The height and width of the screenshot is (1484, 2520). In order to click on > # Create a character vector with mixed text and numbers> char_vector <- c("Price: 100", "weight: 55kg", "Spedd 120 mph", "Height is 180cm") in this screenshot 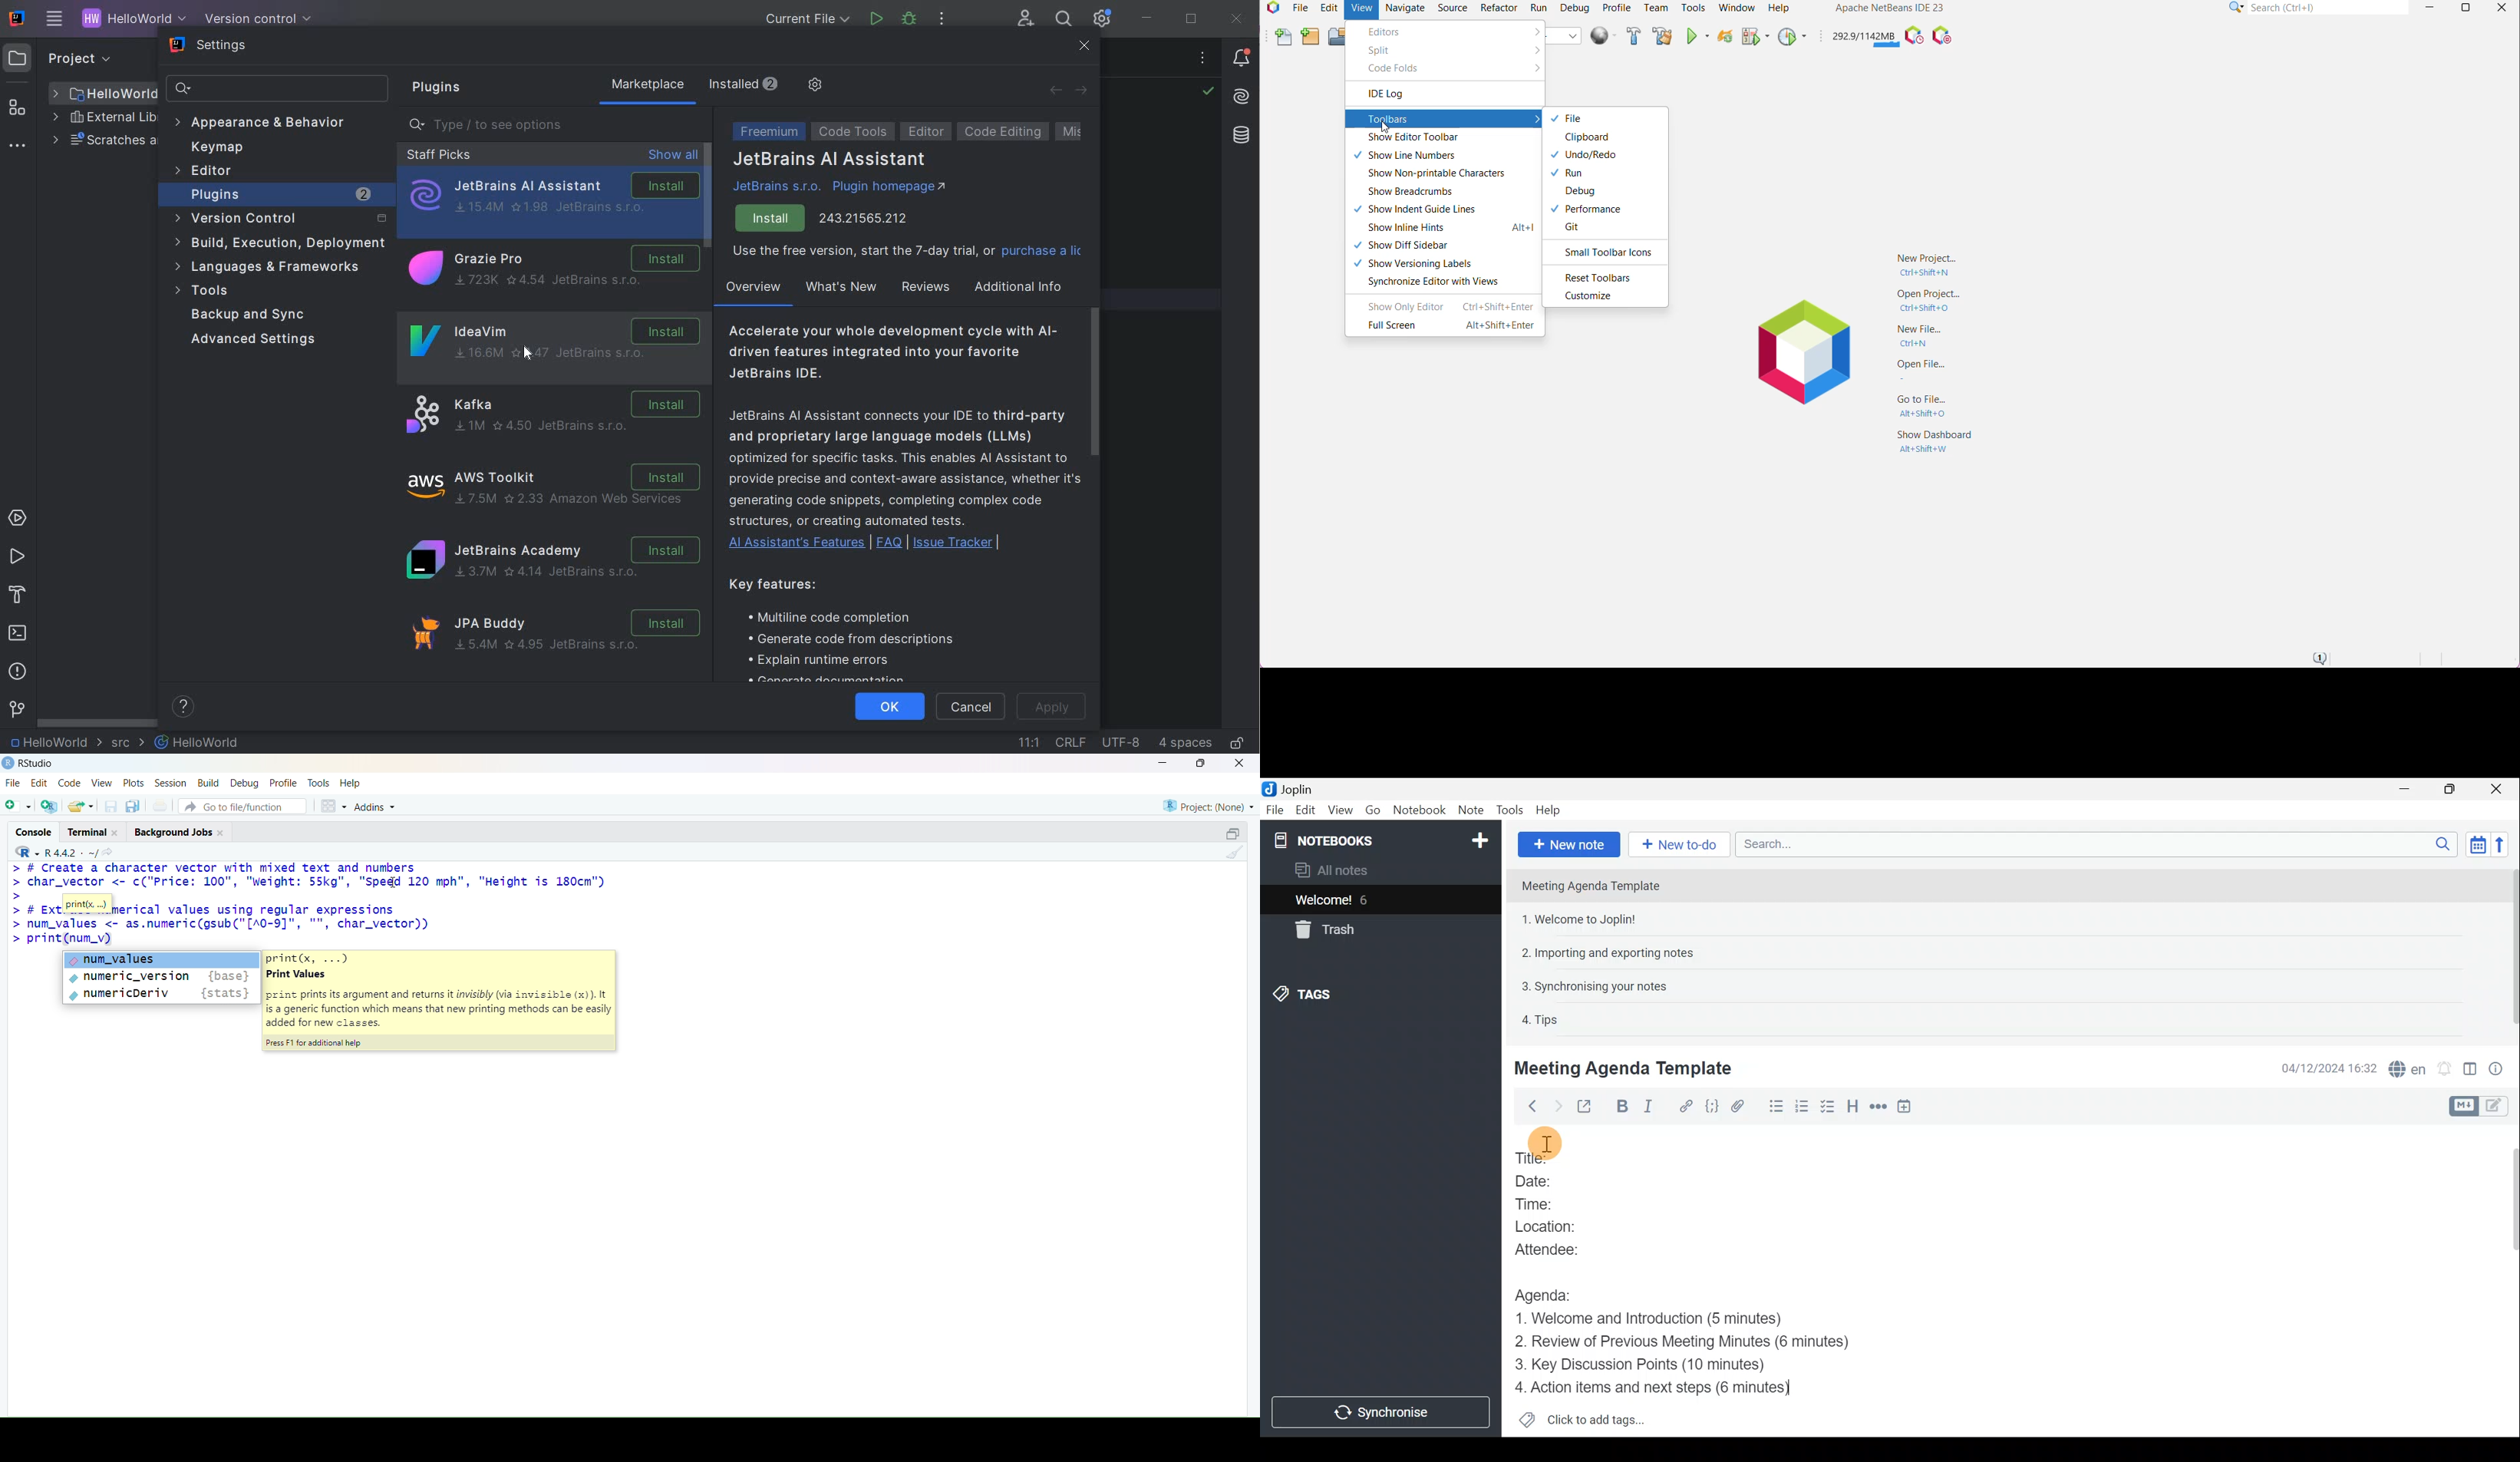, I will do `click(308, 874)`.